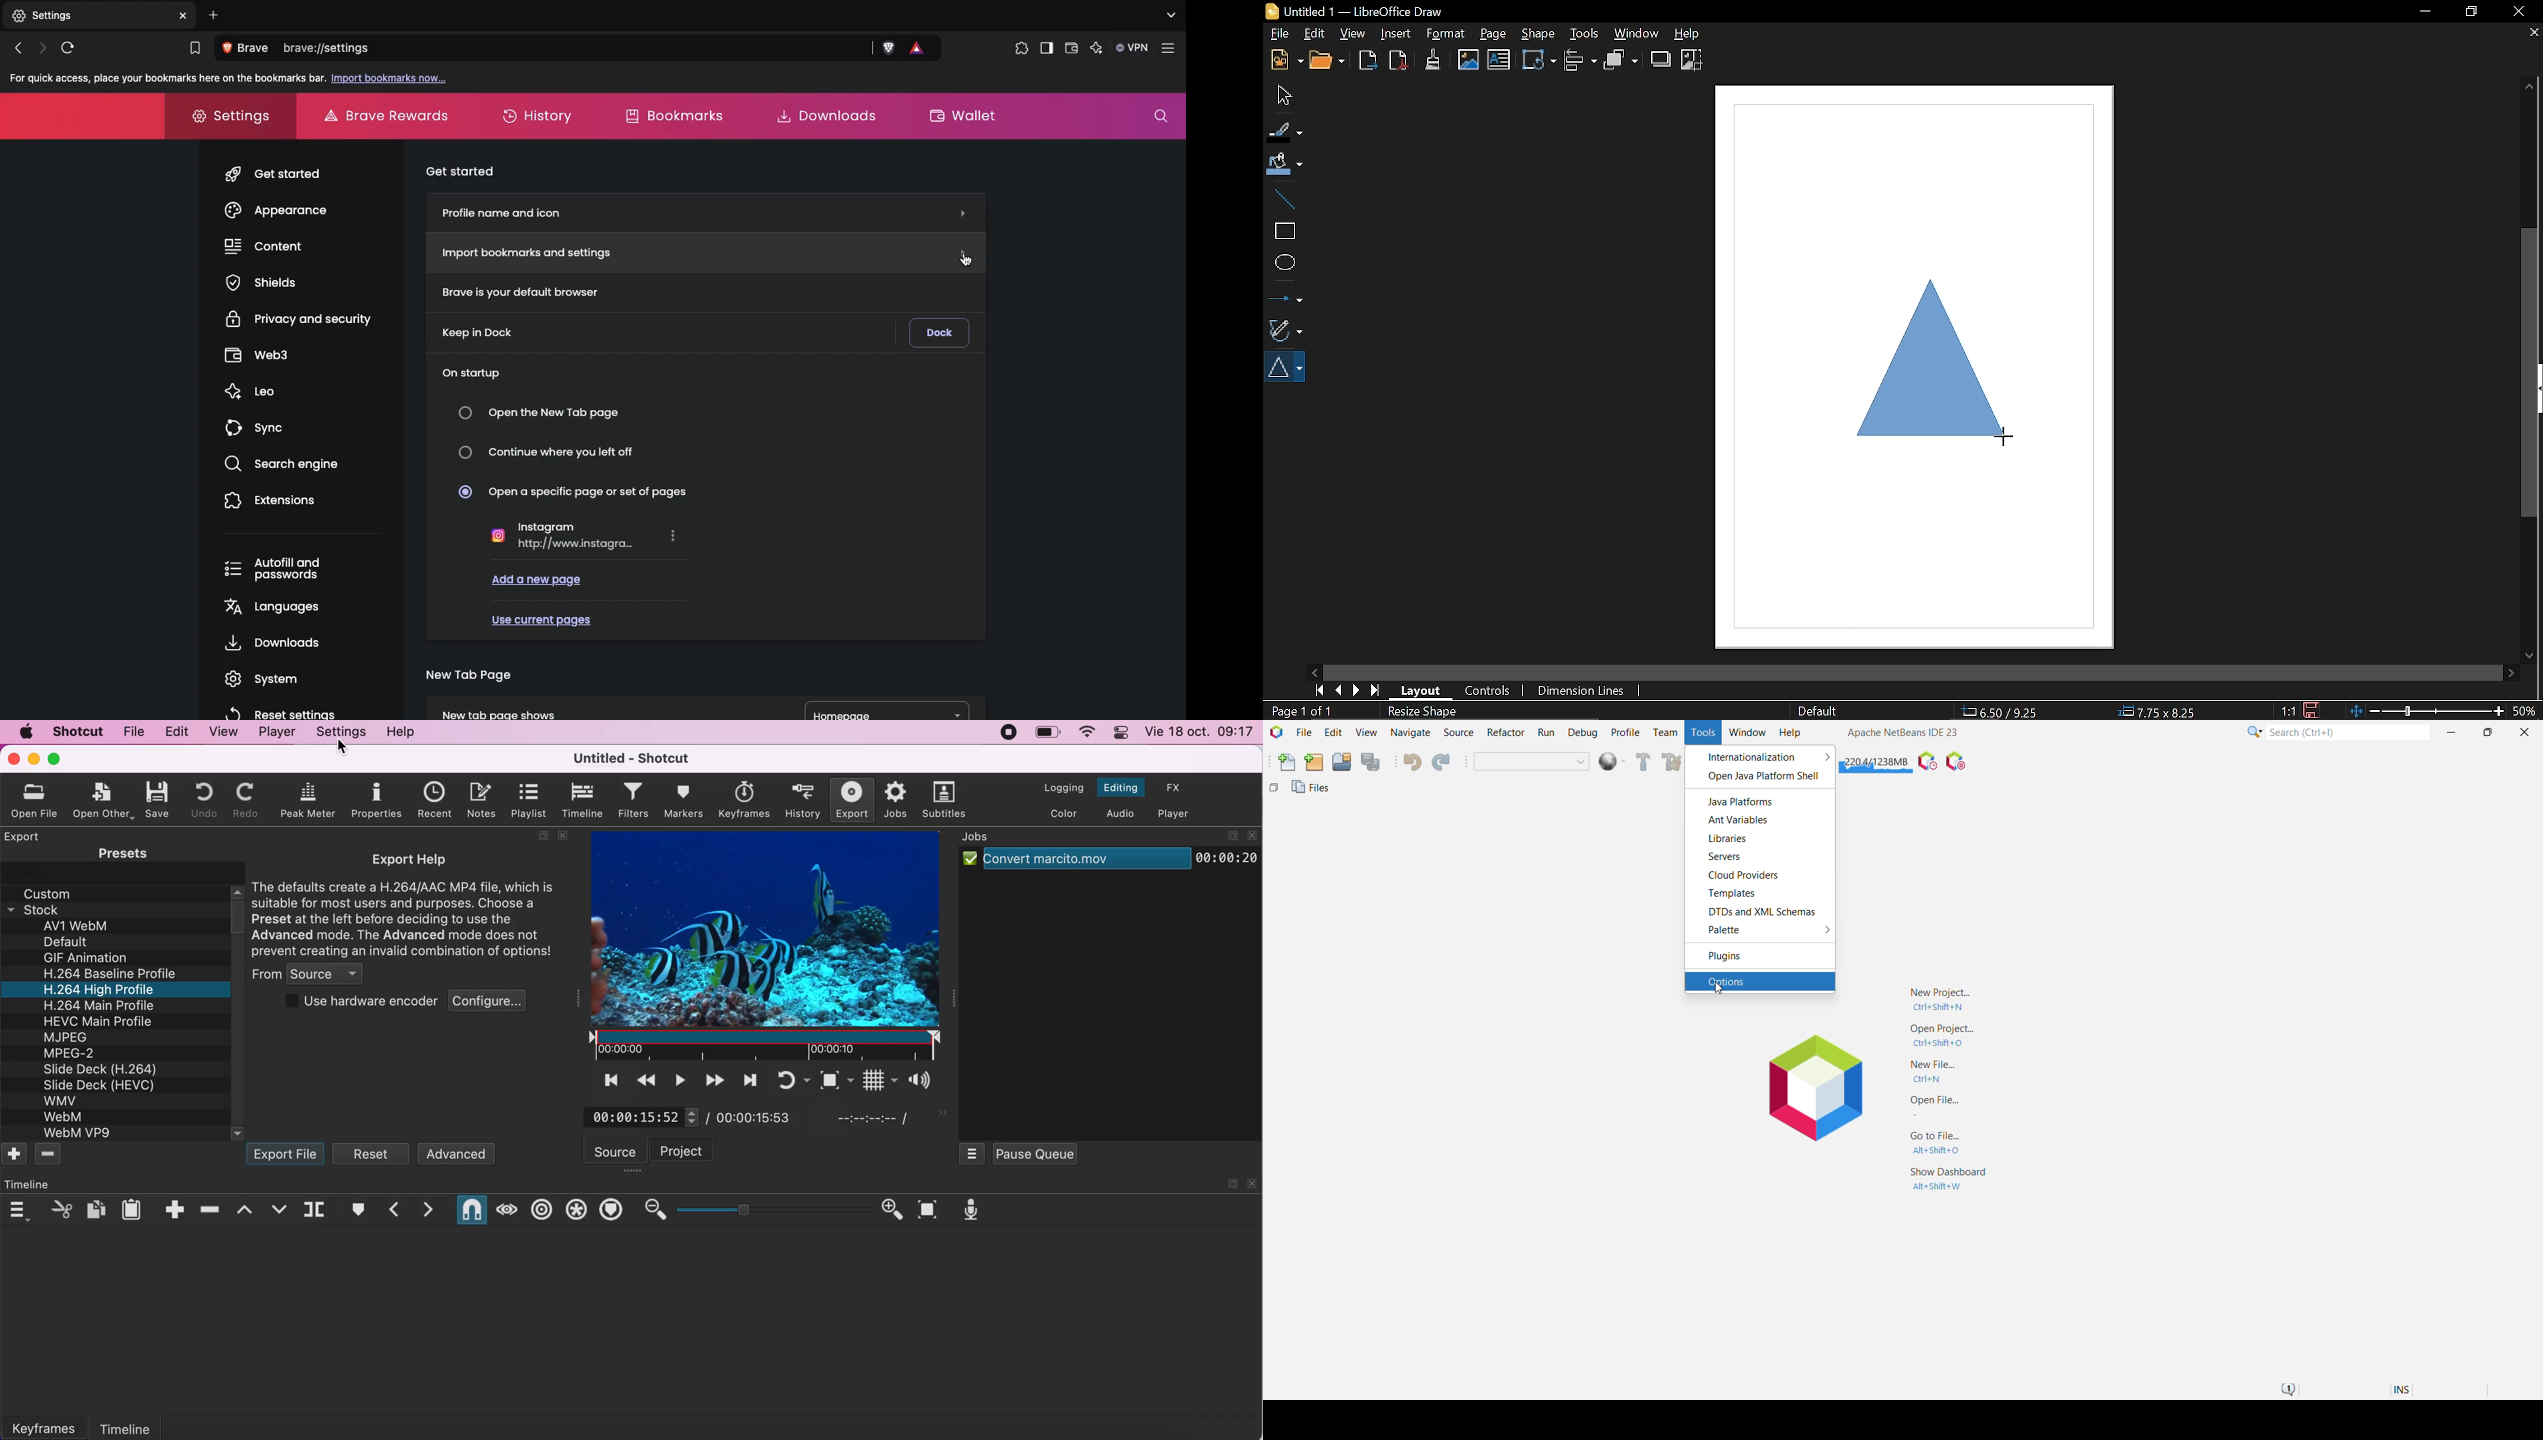 This screenshot has height=1456, width=2548. What do you see at coordinates (639, 1116) in the screenshot?
I see `current position` at bounding box center [639, 1116].